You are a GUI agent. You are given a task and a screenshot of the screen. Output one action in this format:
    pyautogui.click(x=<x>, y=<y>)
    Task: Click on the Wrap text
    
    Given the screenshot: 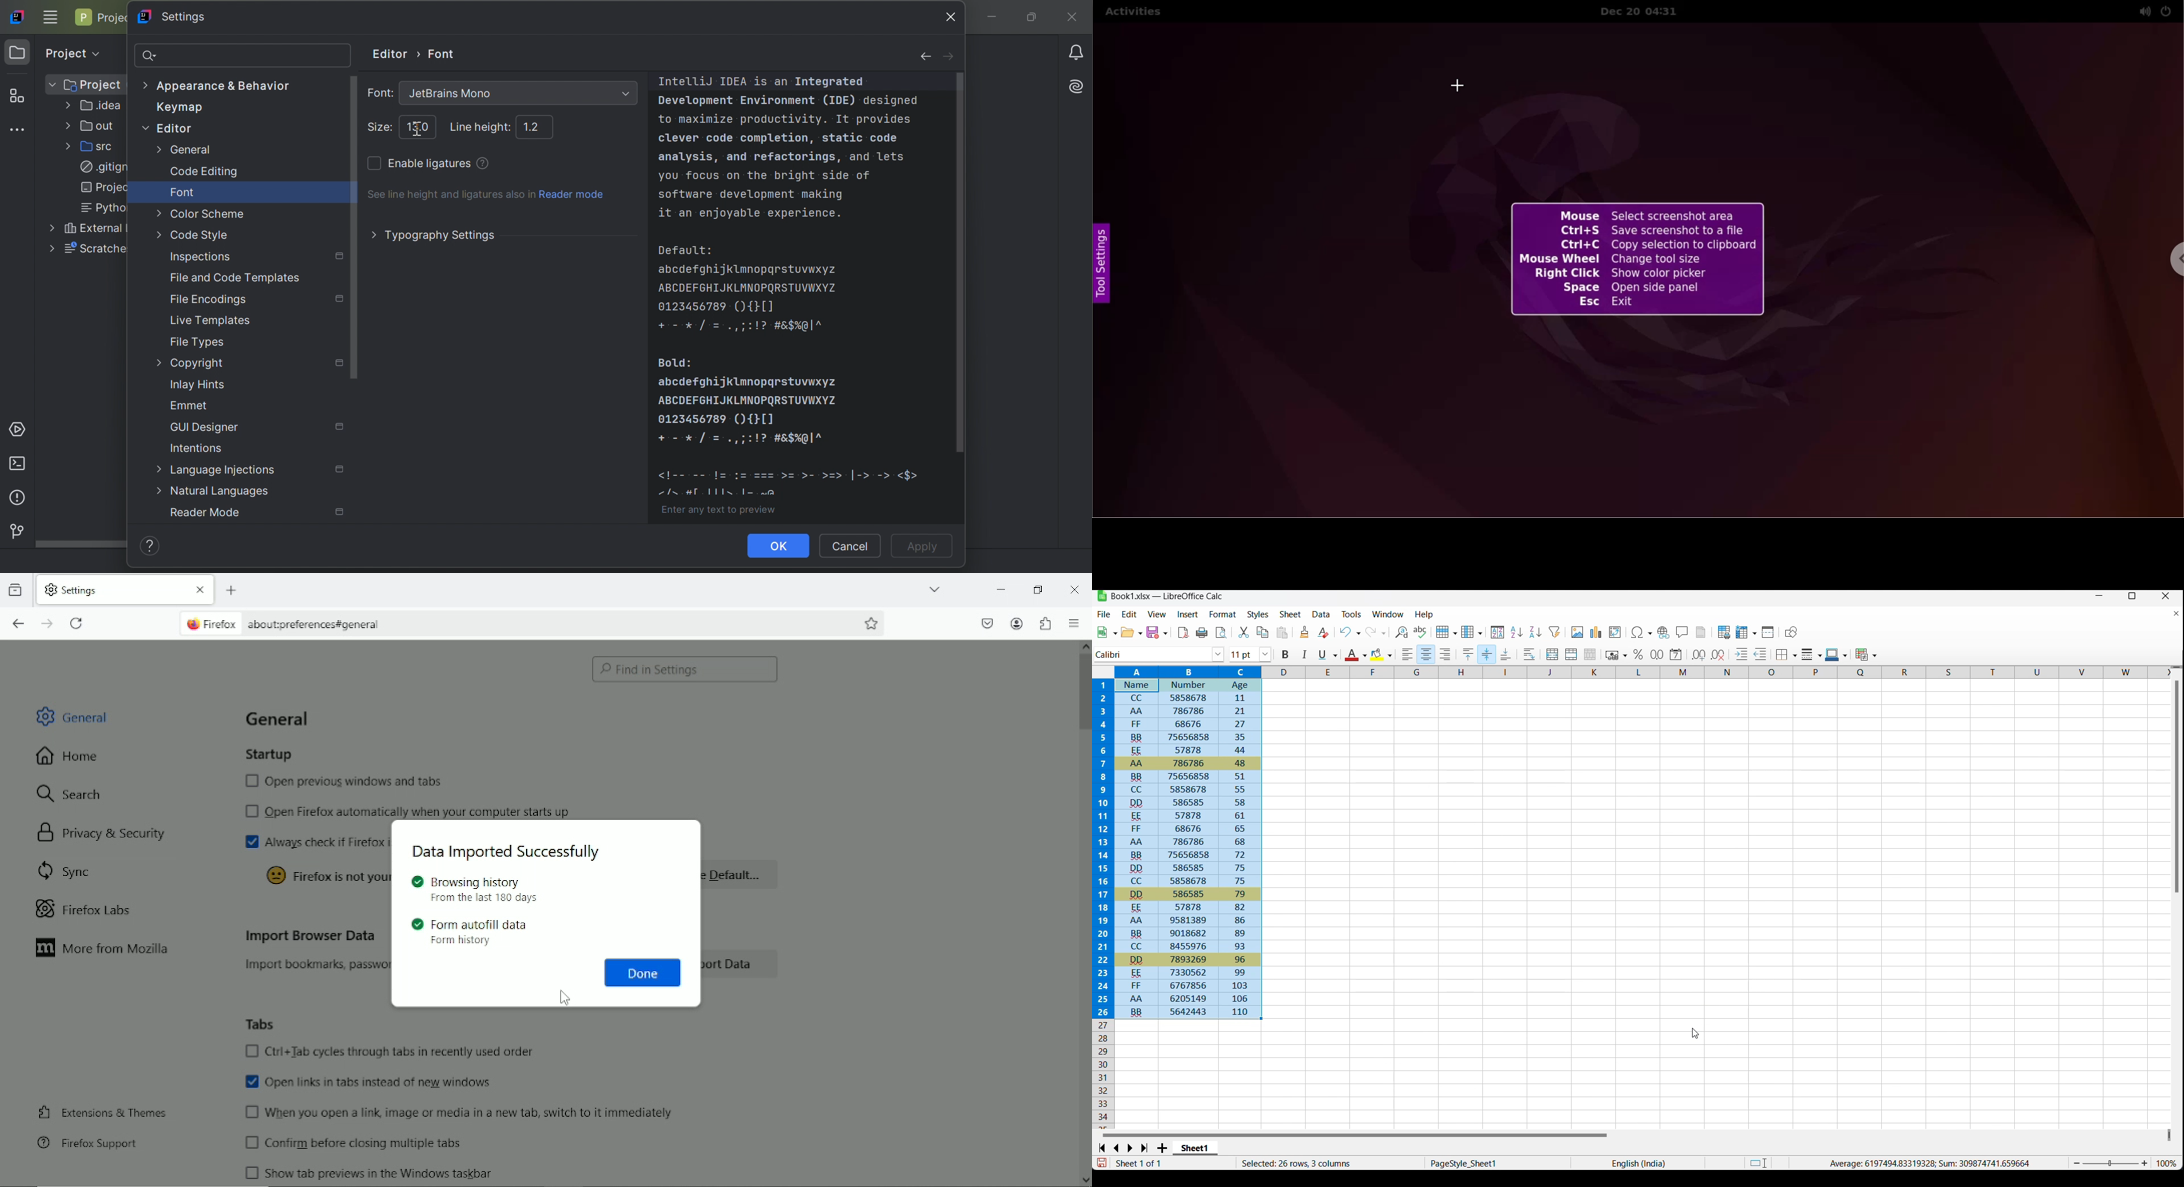 What is the action you would take?
    pyautogui.click(x=1530, y=654)
    